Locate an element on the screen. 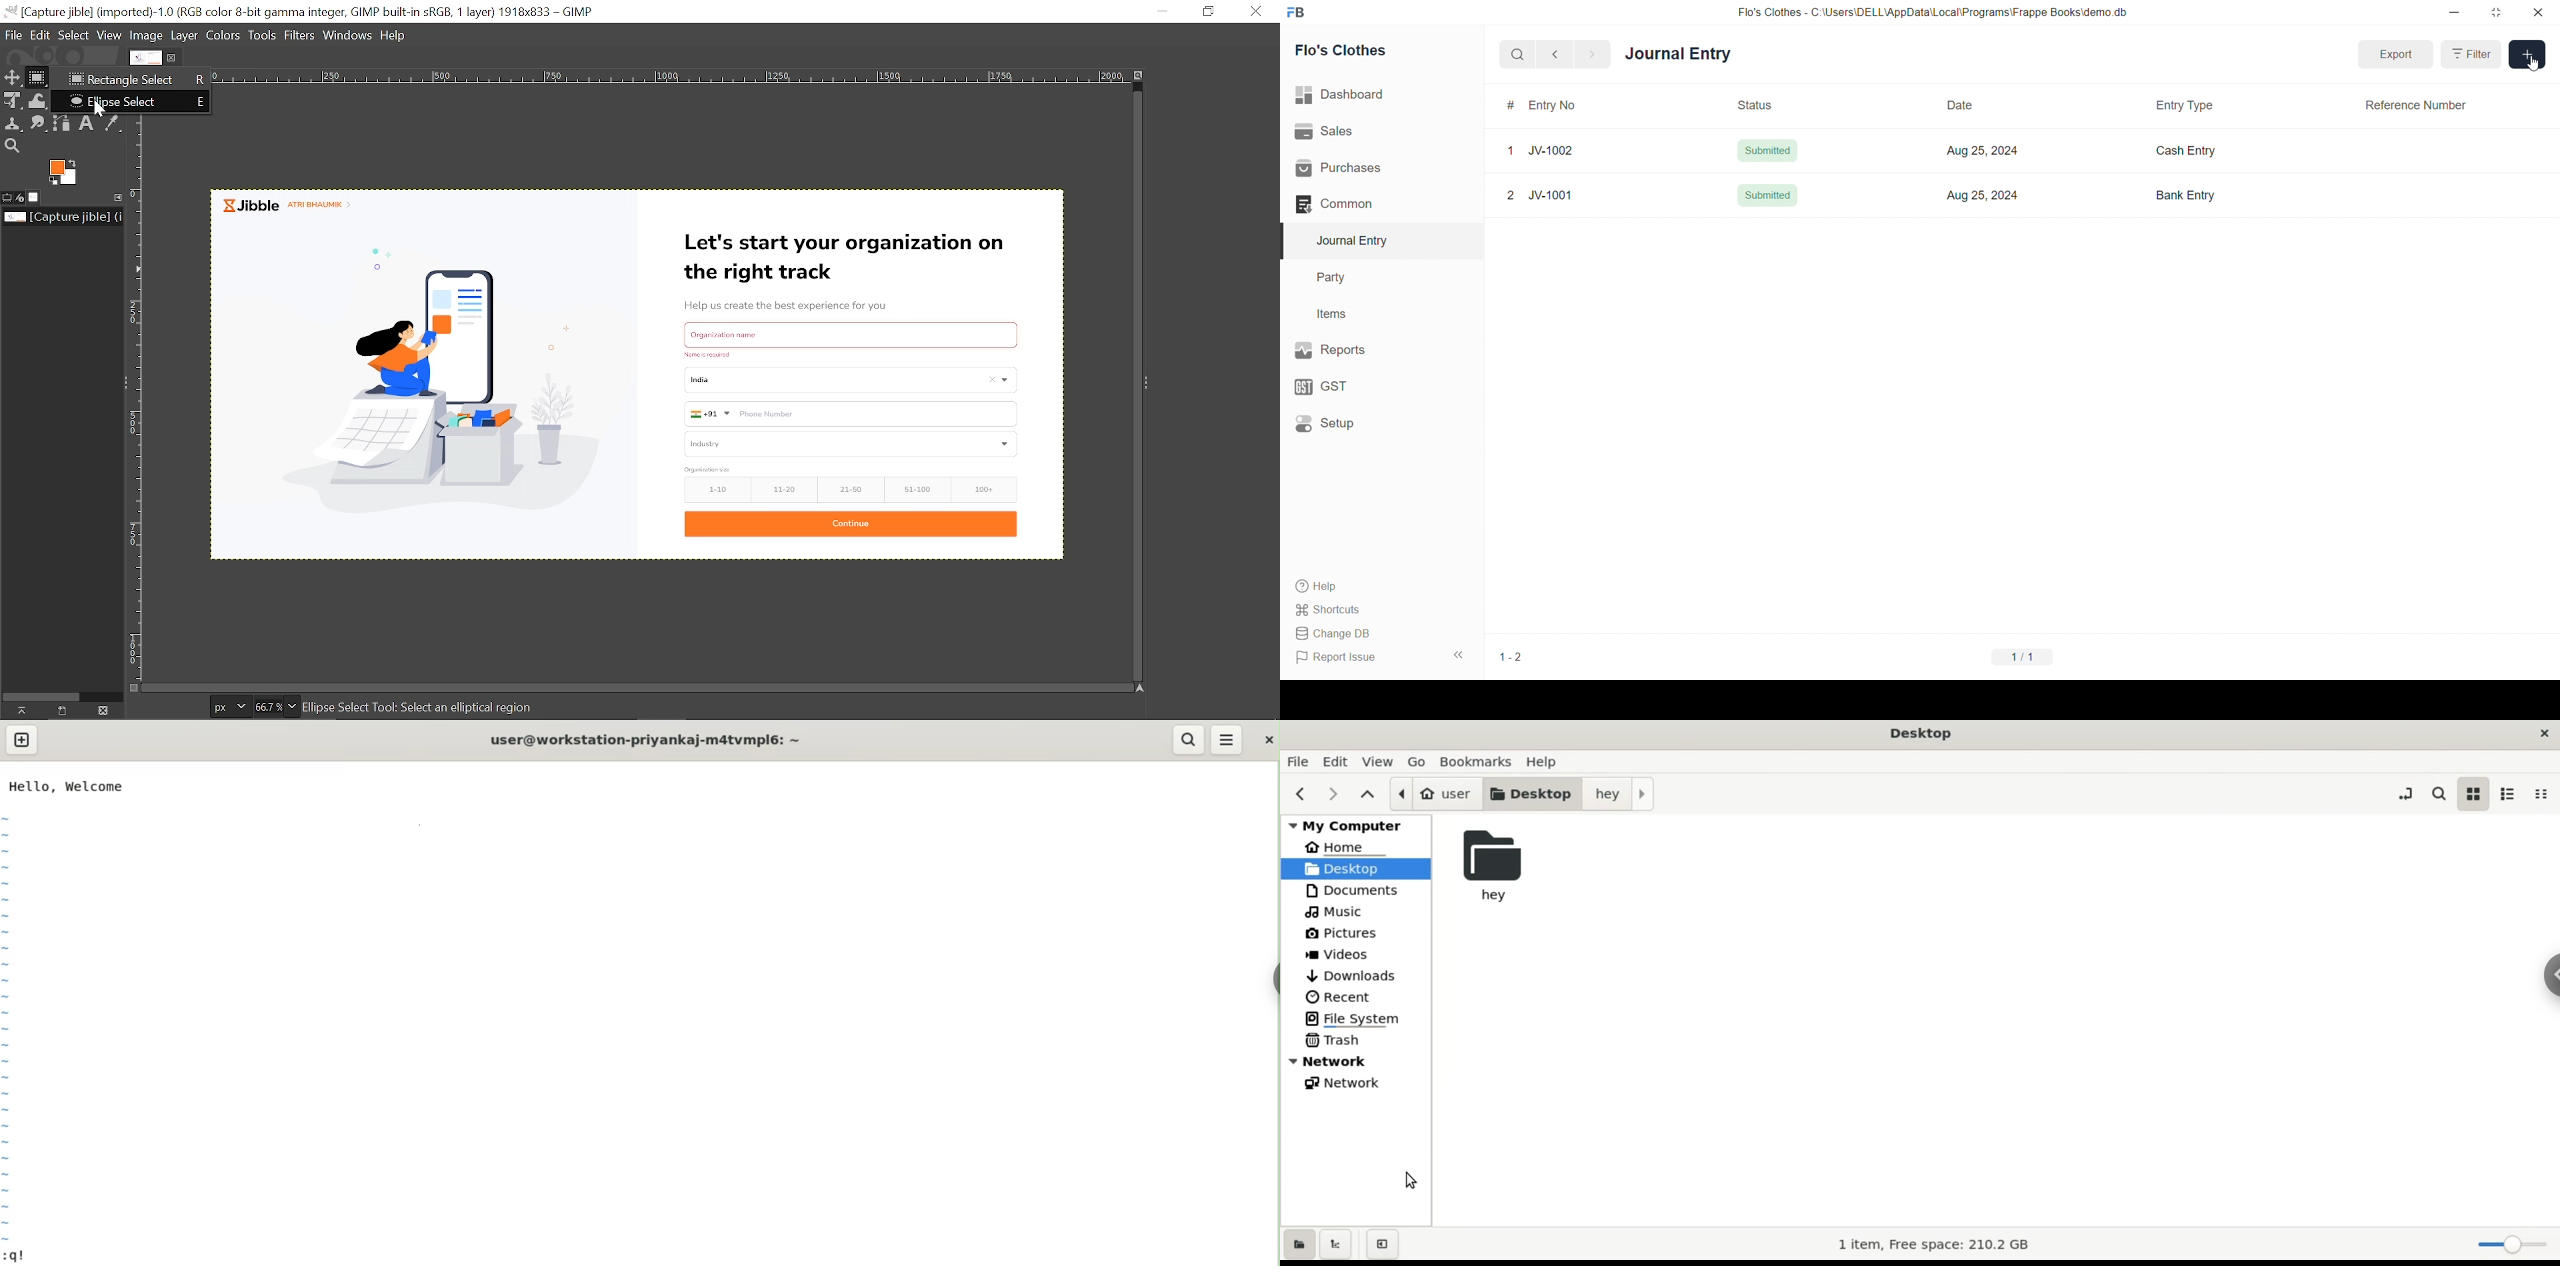  resize is located at coordinates (2495, 12).